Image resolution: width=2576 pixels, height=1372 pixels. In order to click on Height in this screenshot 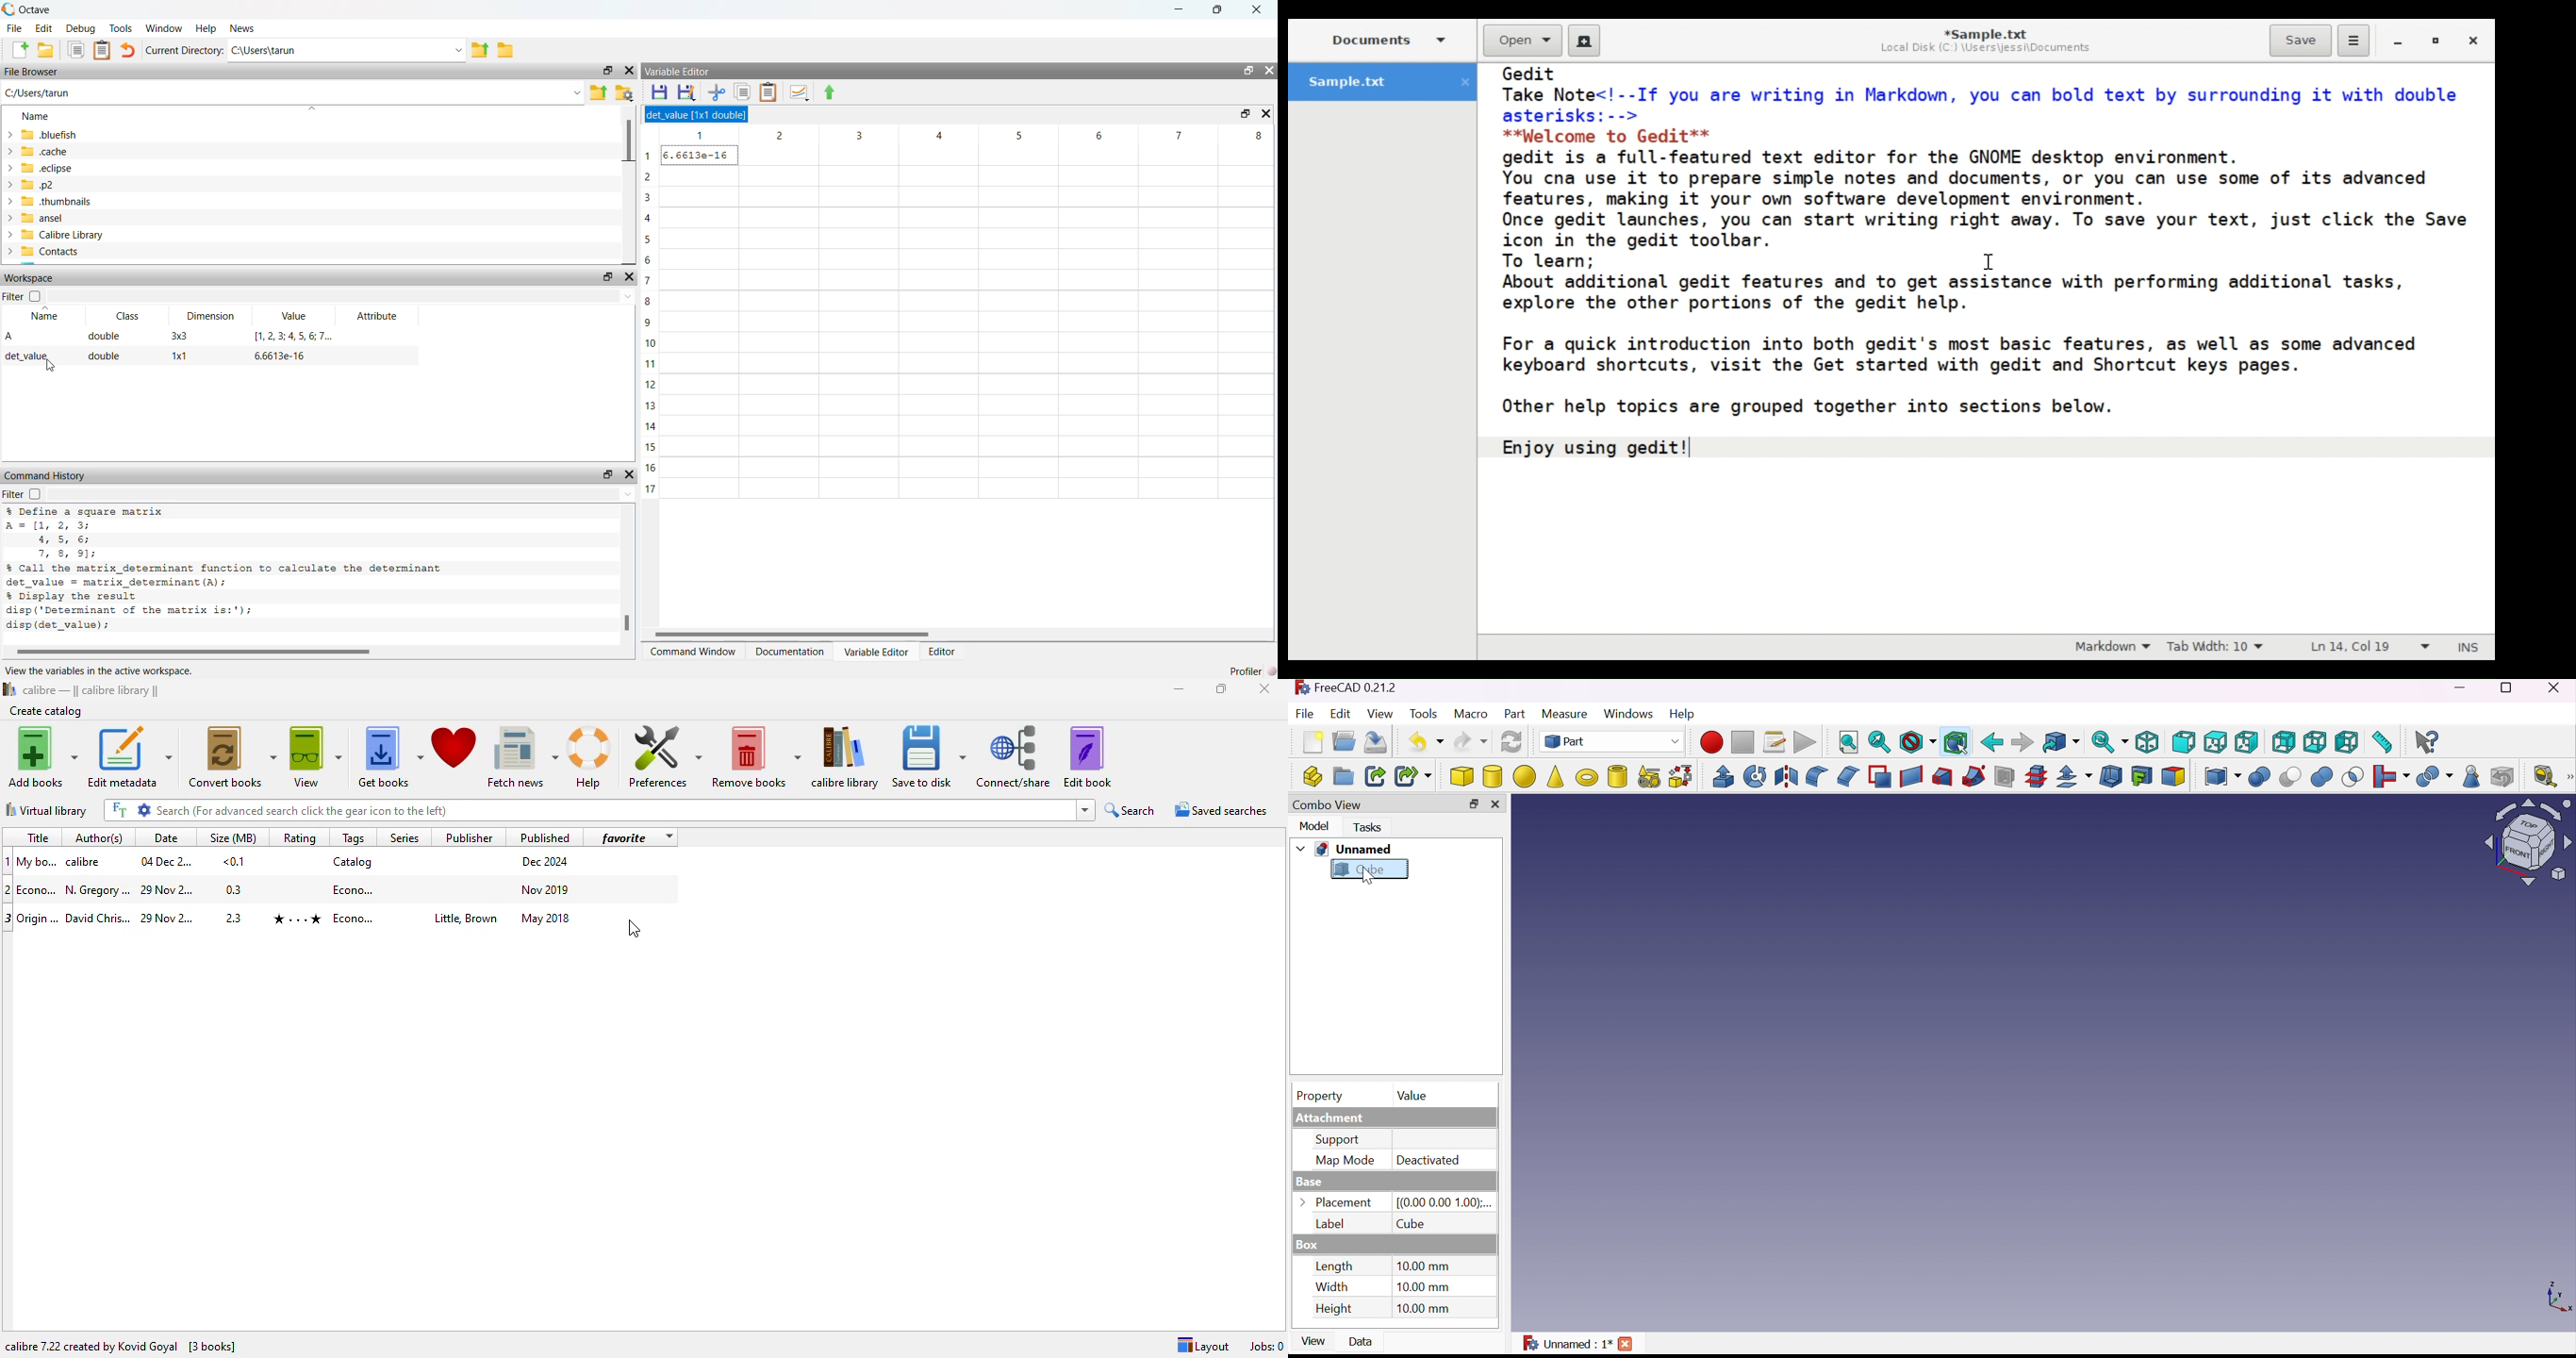, I will do `click(1333, 1311)`.